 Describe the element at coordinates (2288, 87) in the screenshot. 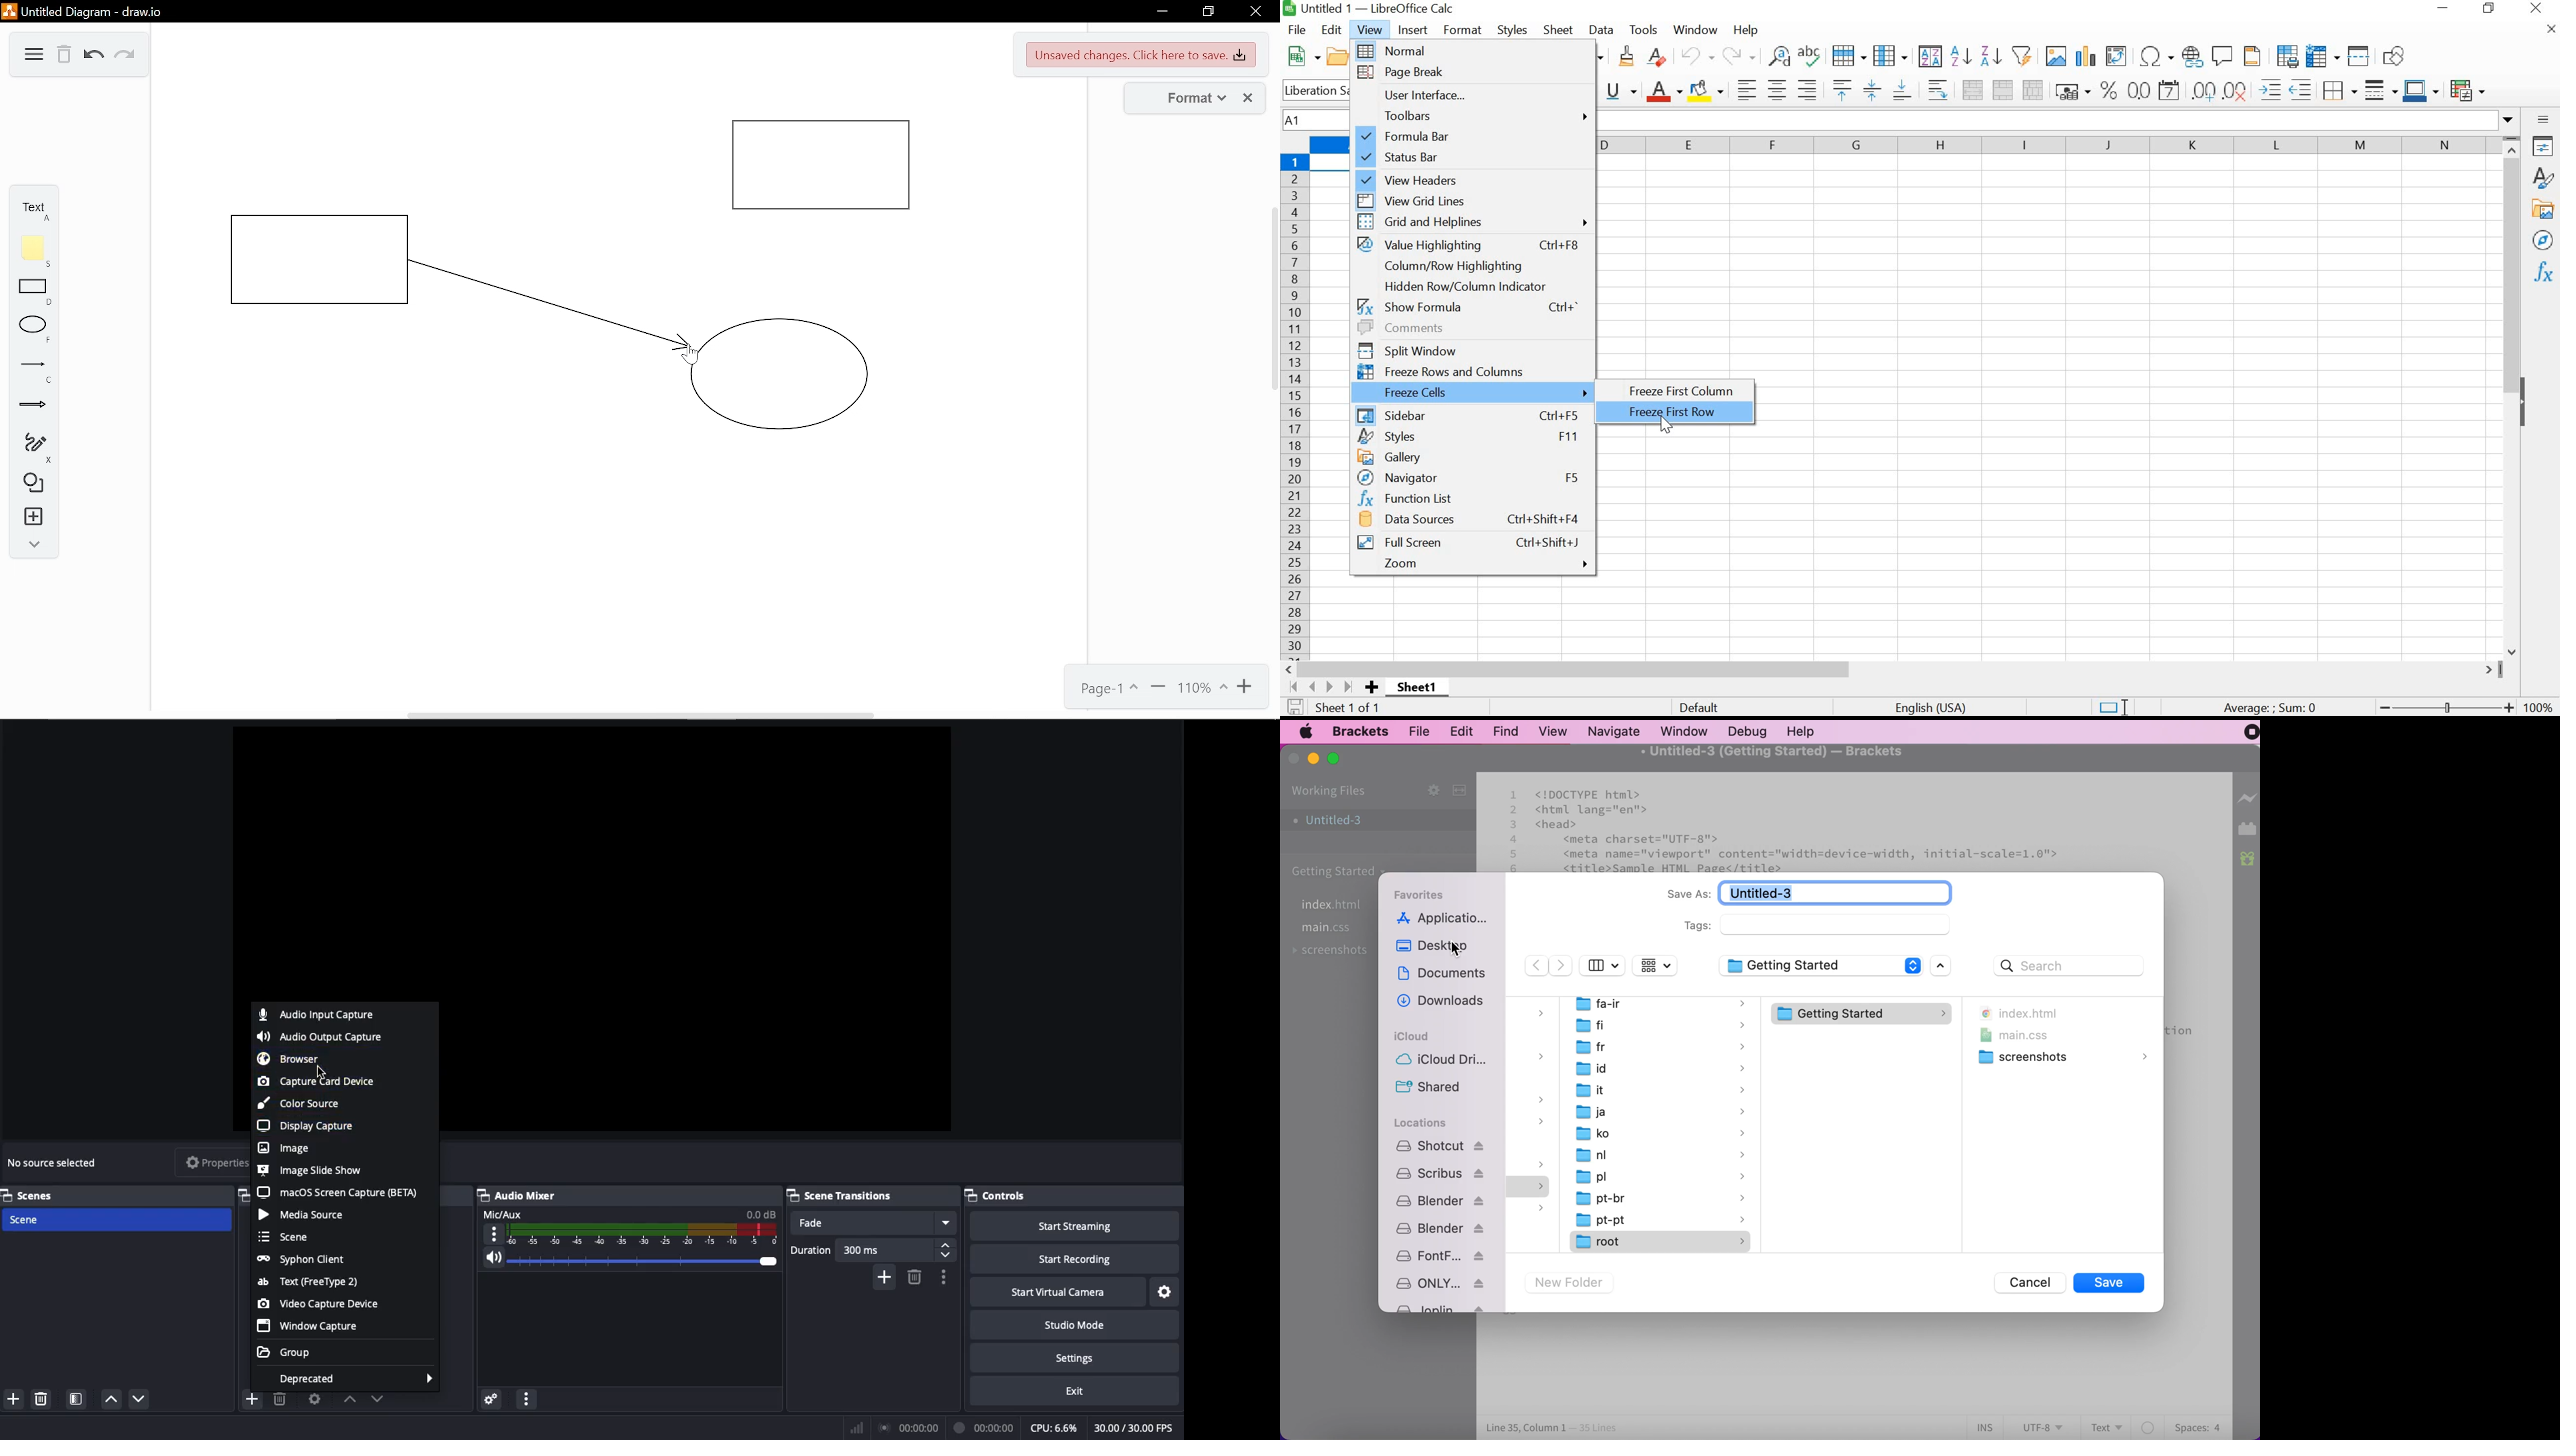

I see `INCREASE INDENT` at that location.